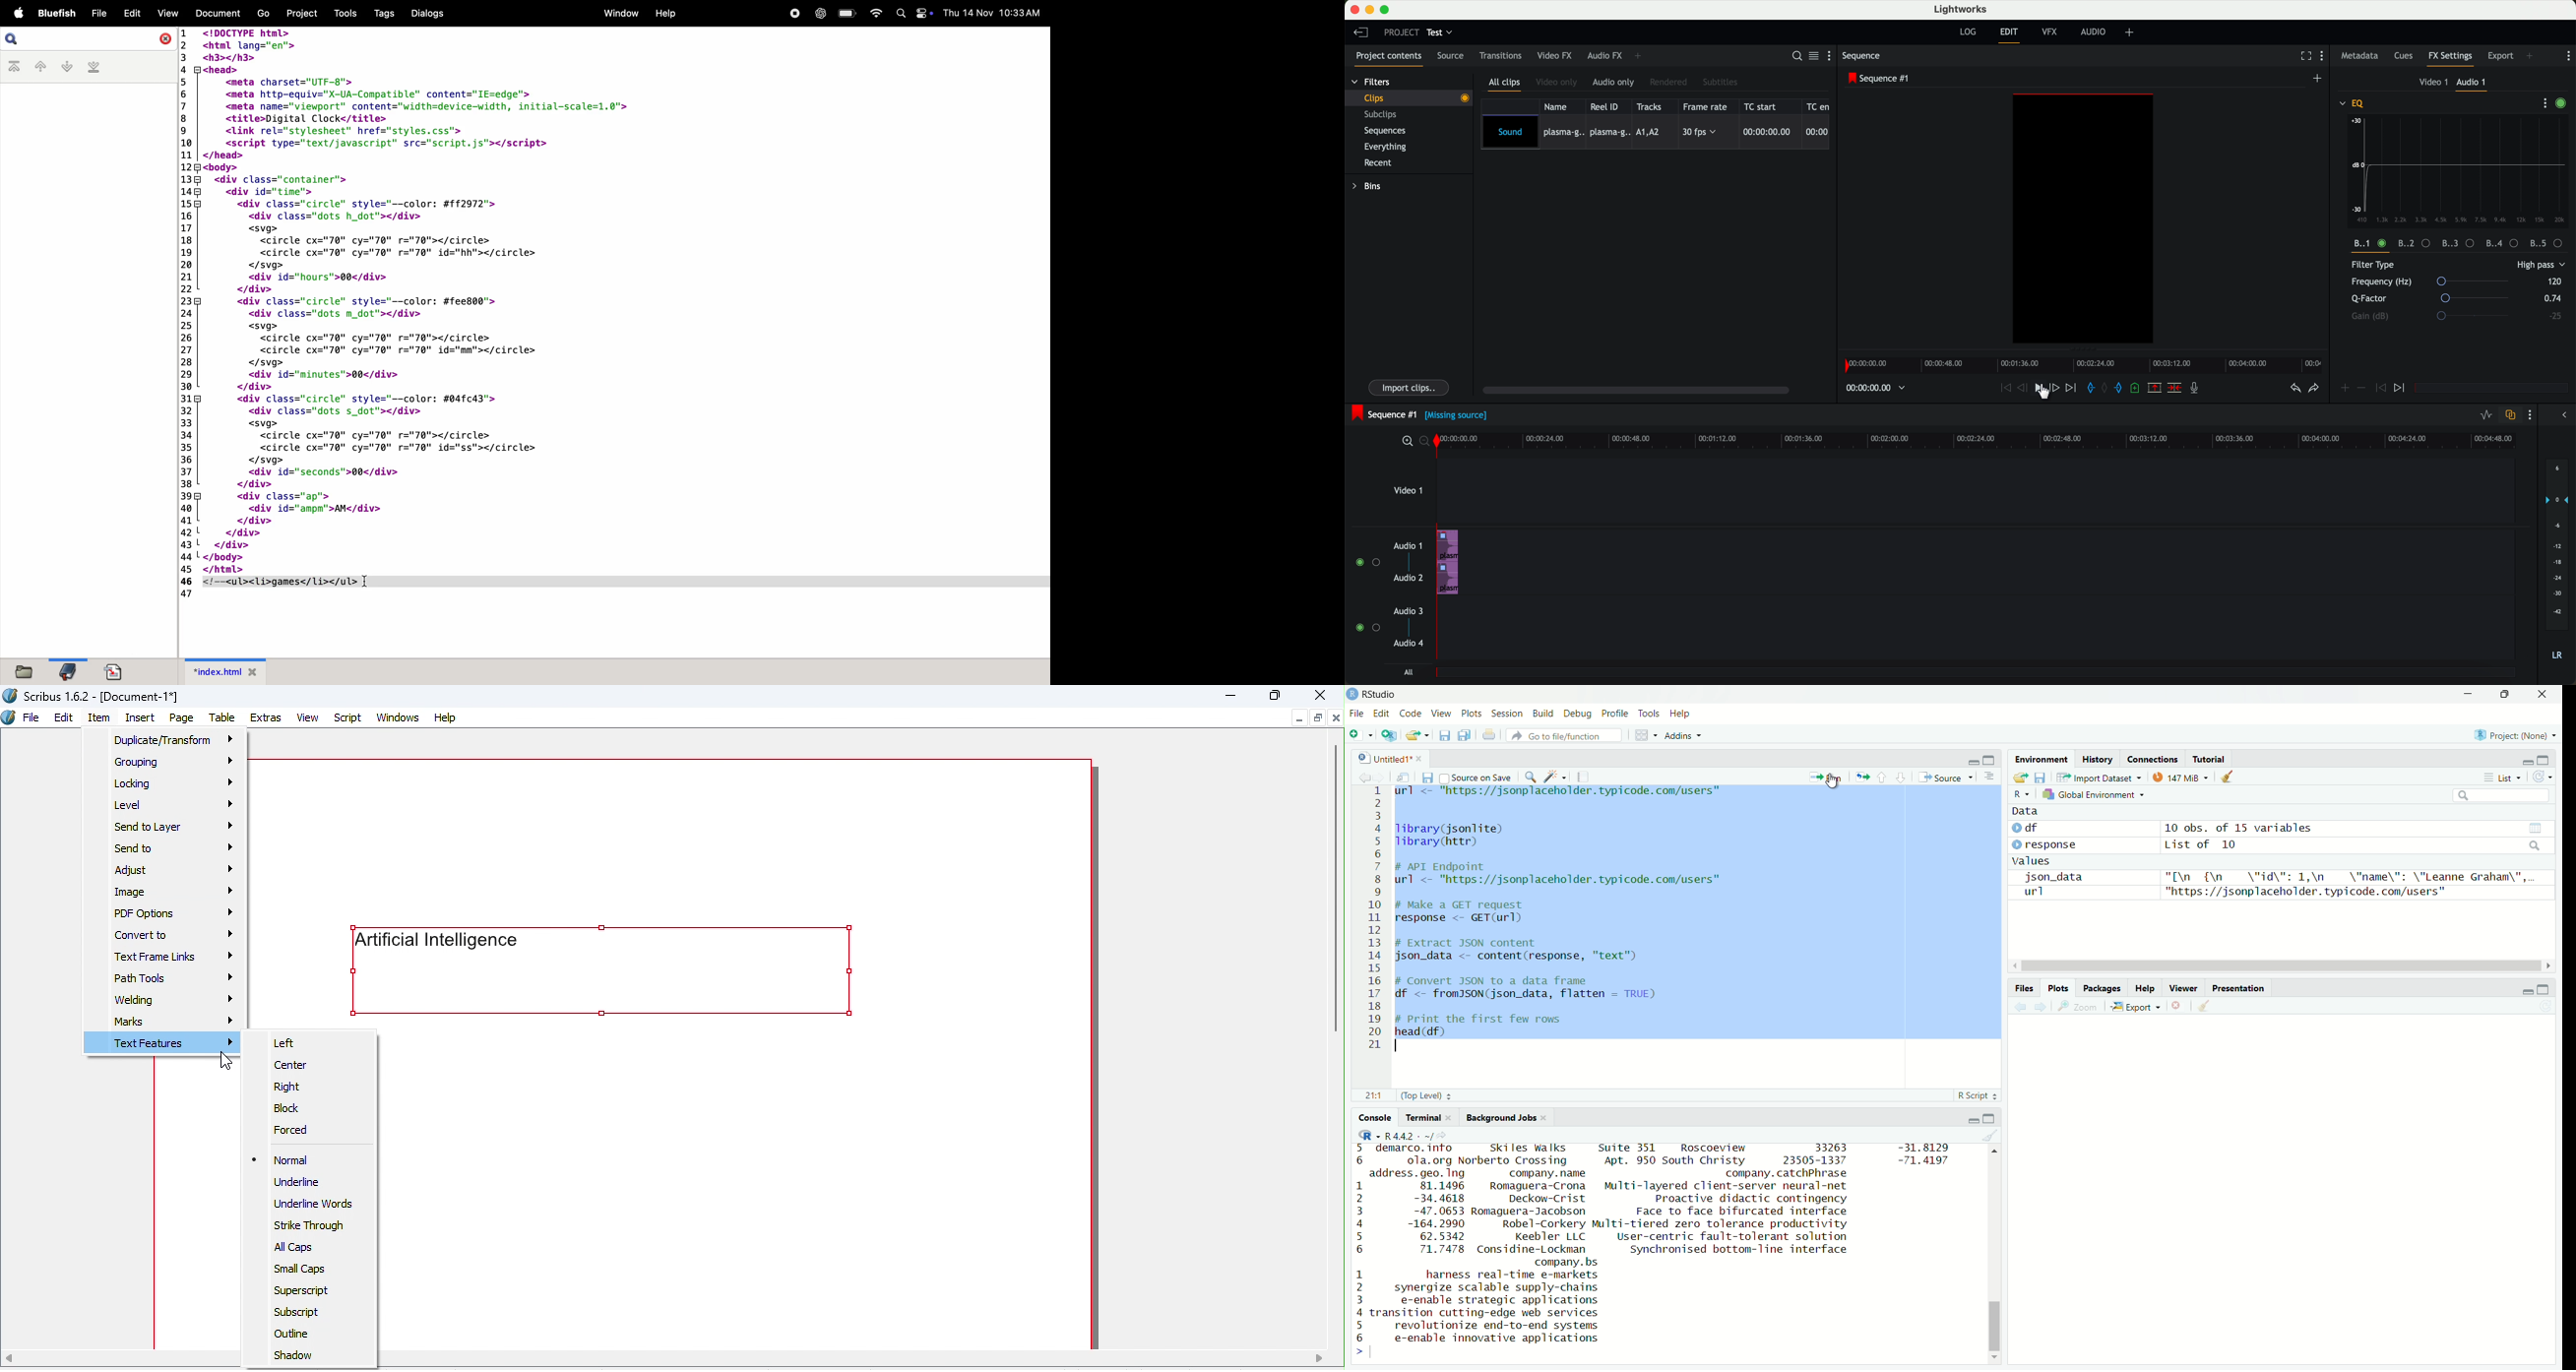 The width and height of the screenshot is (2576, 1372). I want to click on Next, so click(1380, 778).